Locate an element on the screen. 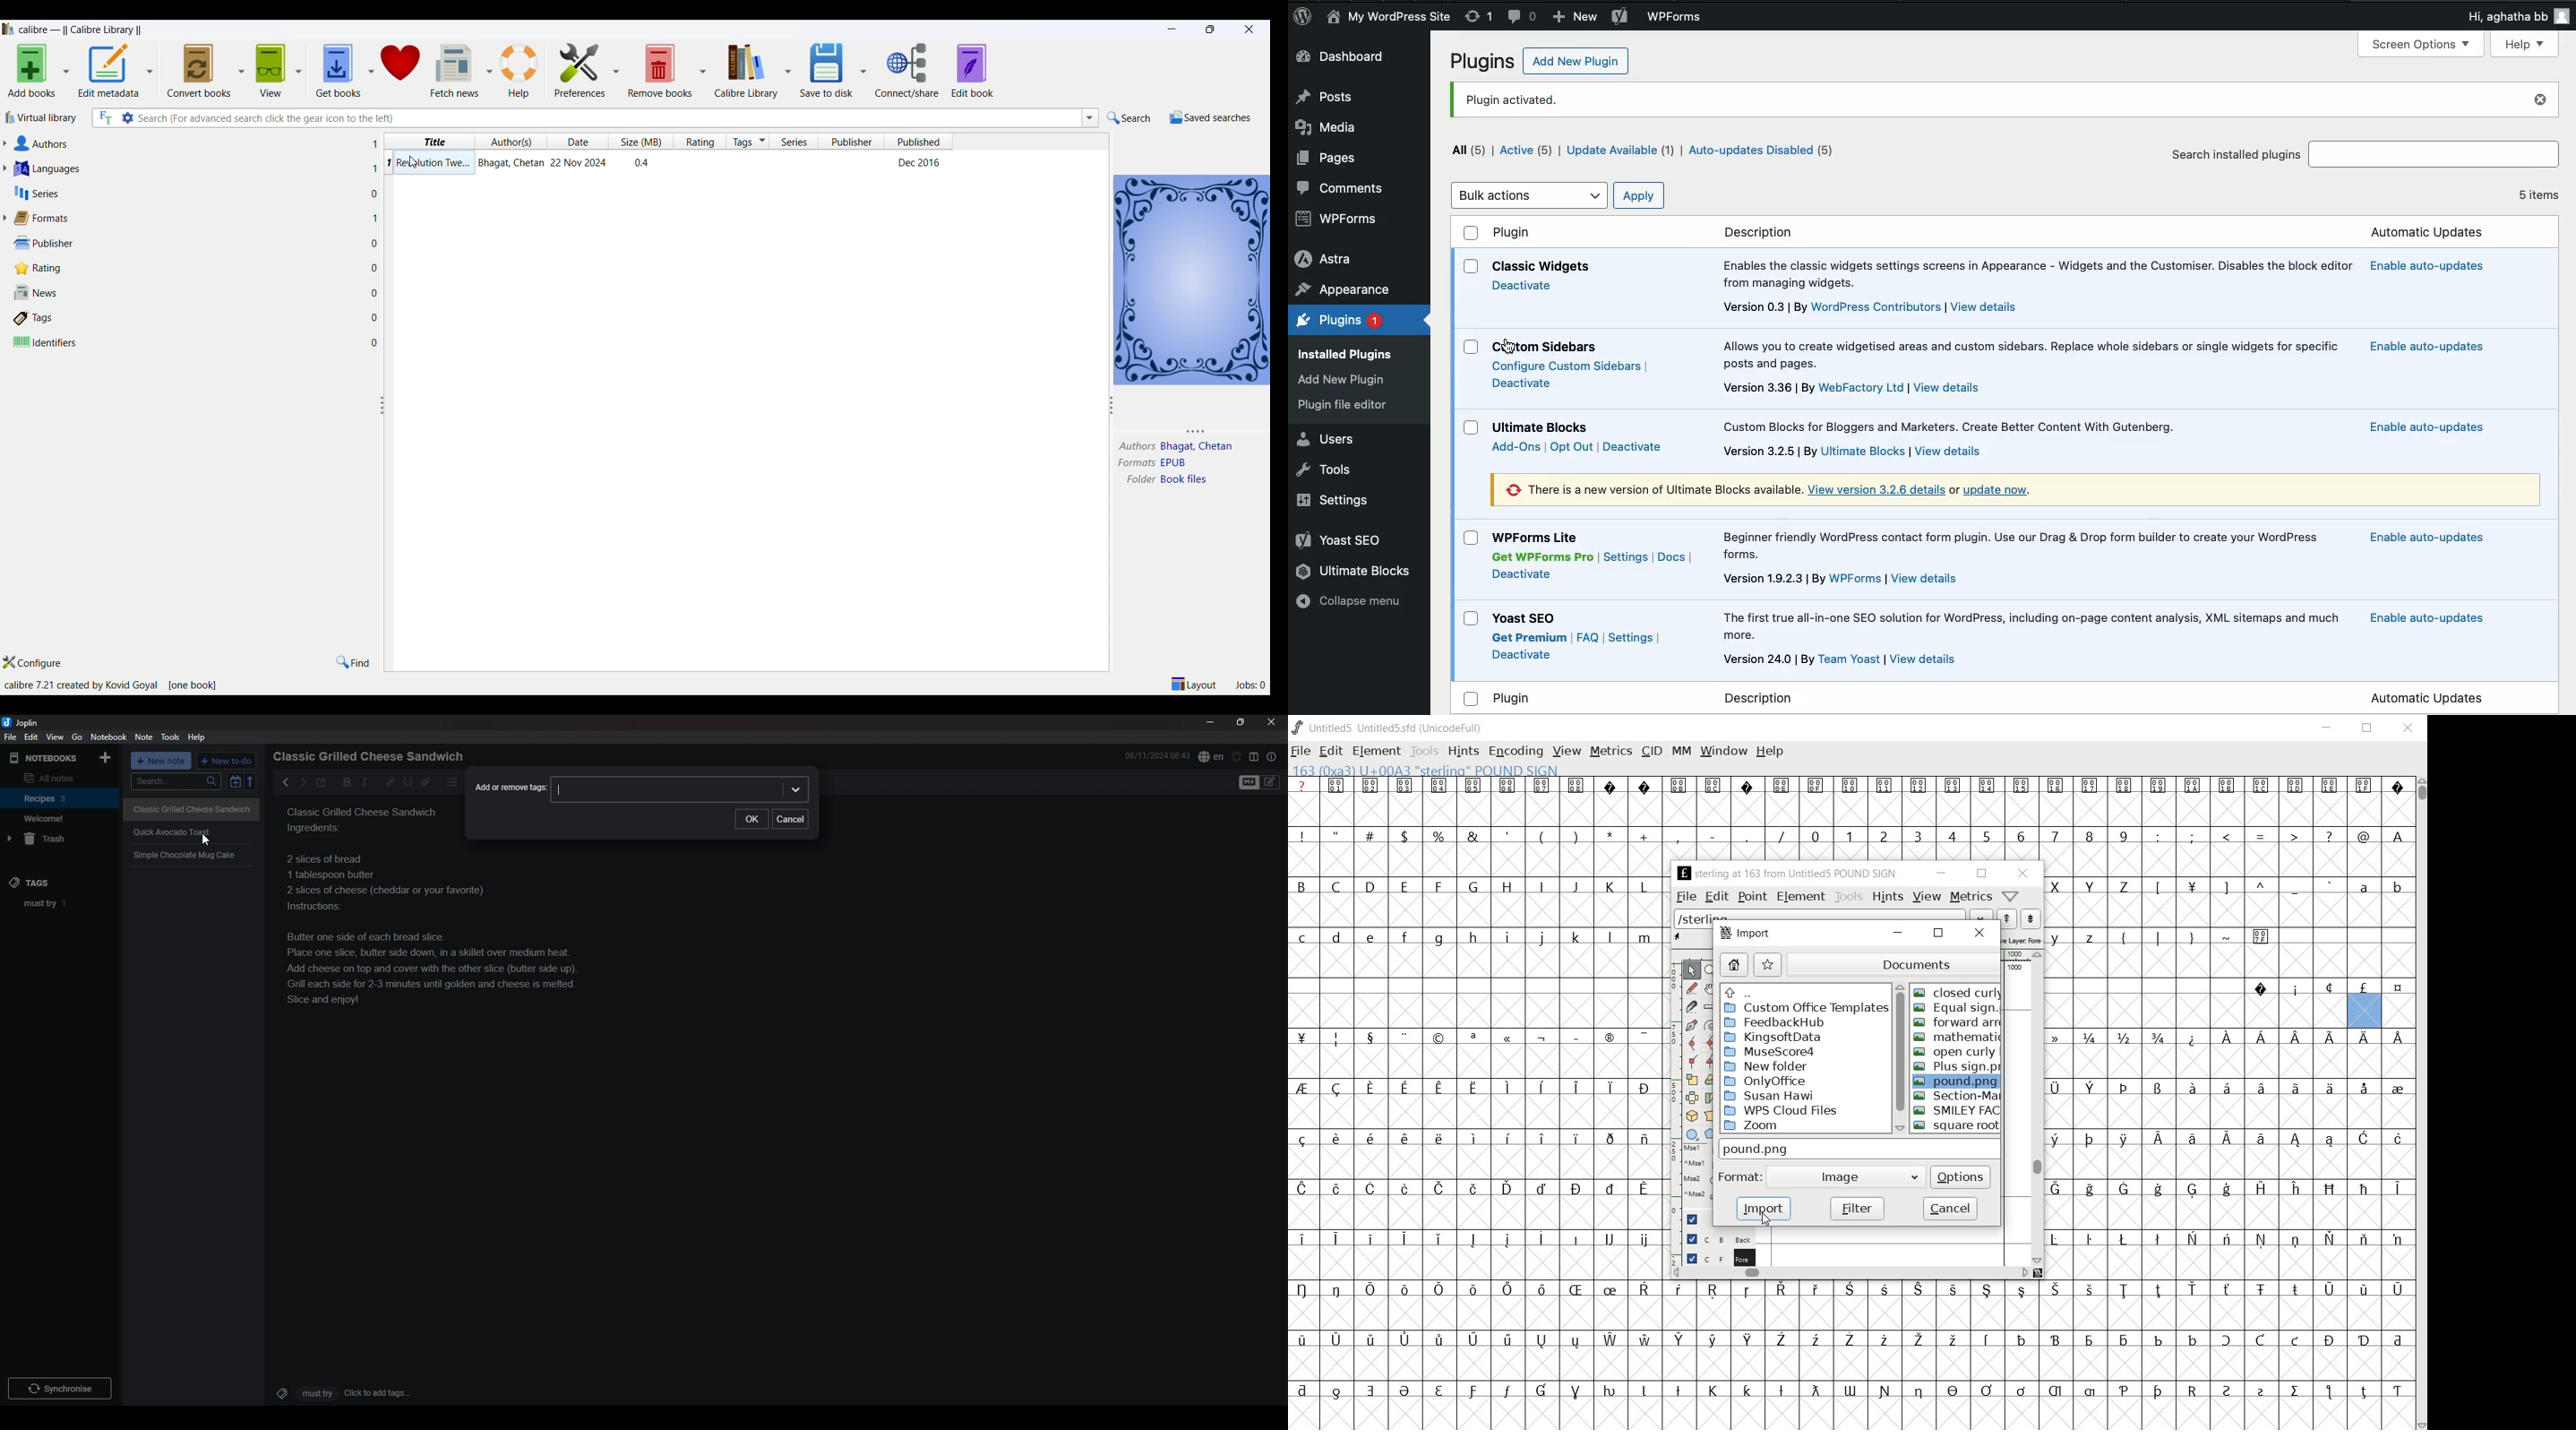 This screenshot has width=2576, height=1456. Symbol is located at coordinates (1850, 1340).